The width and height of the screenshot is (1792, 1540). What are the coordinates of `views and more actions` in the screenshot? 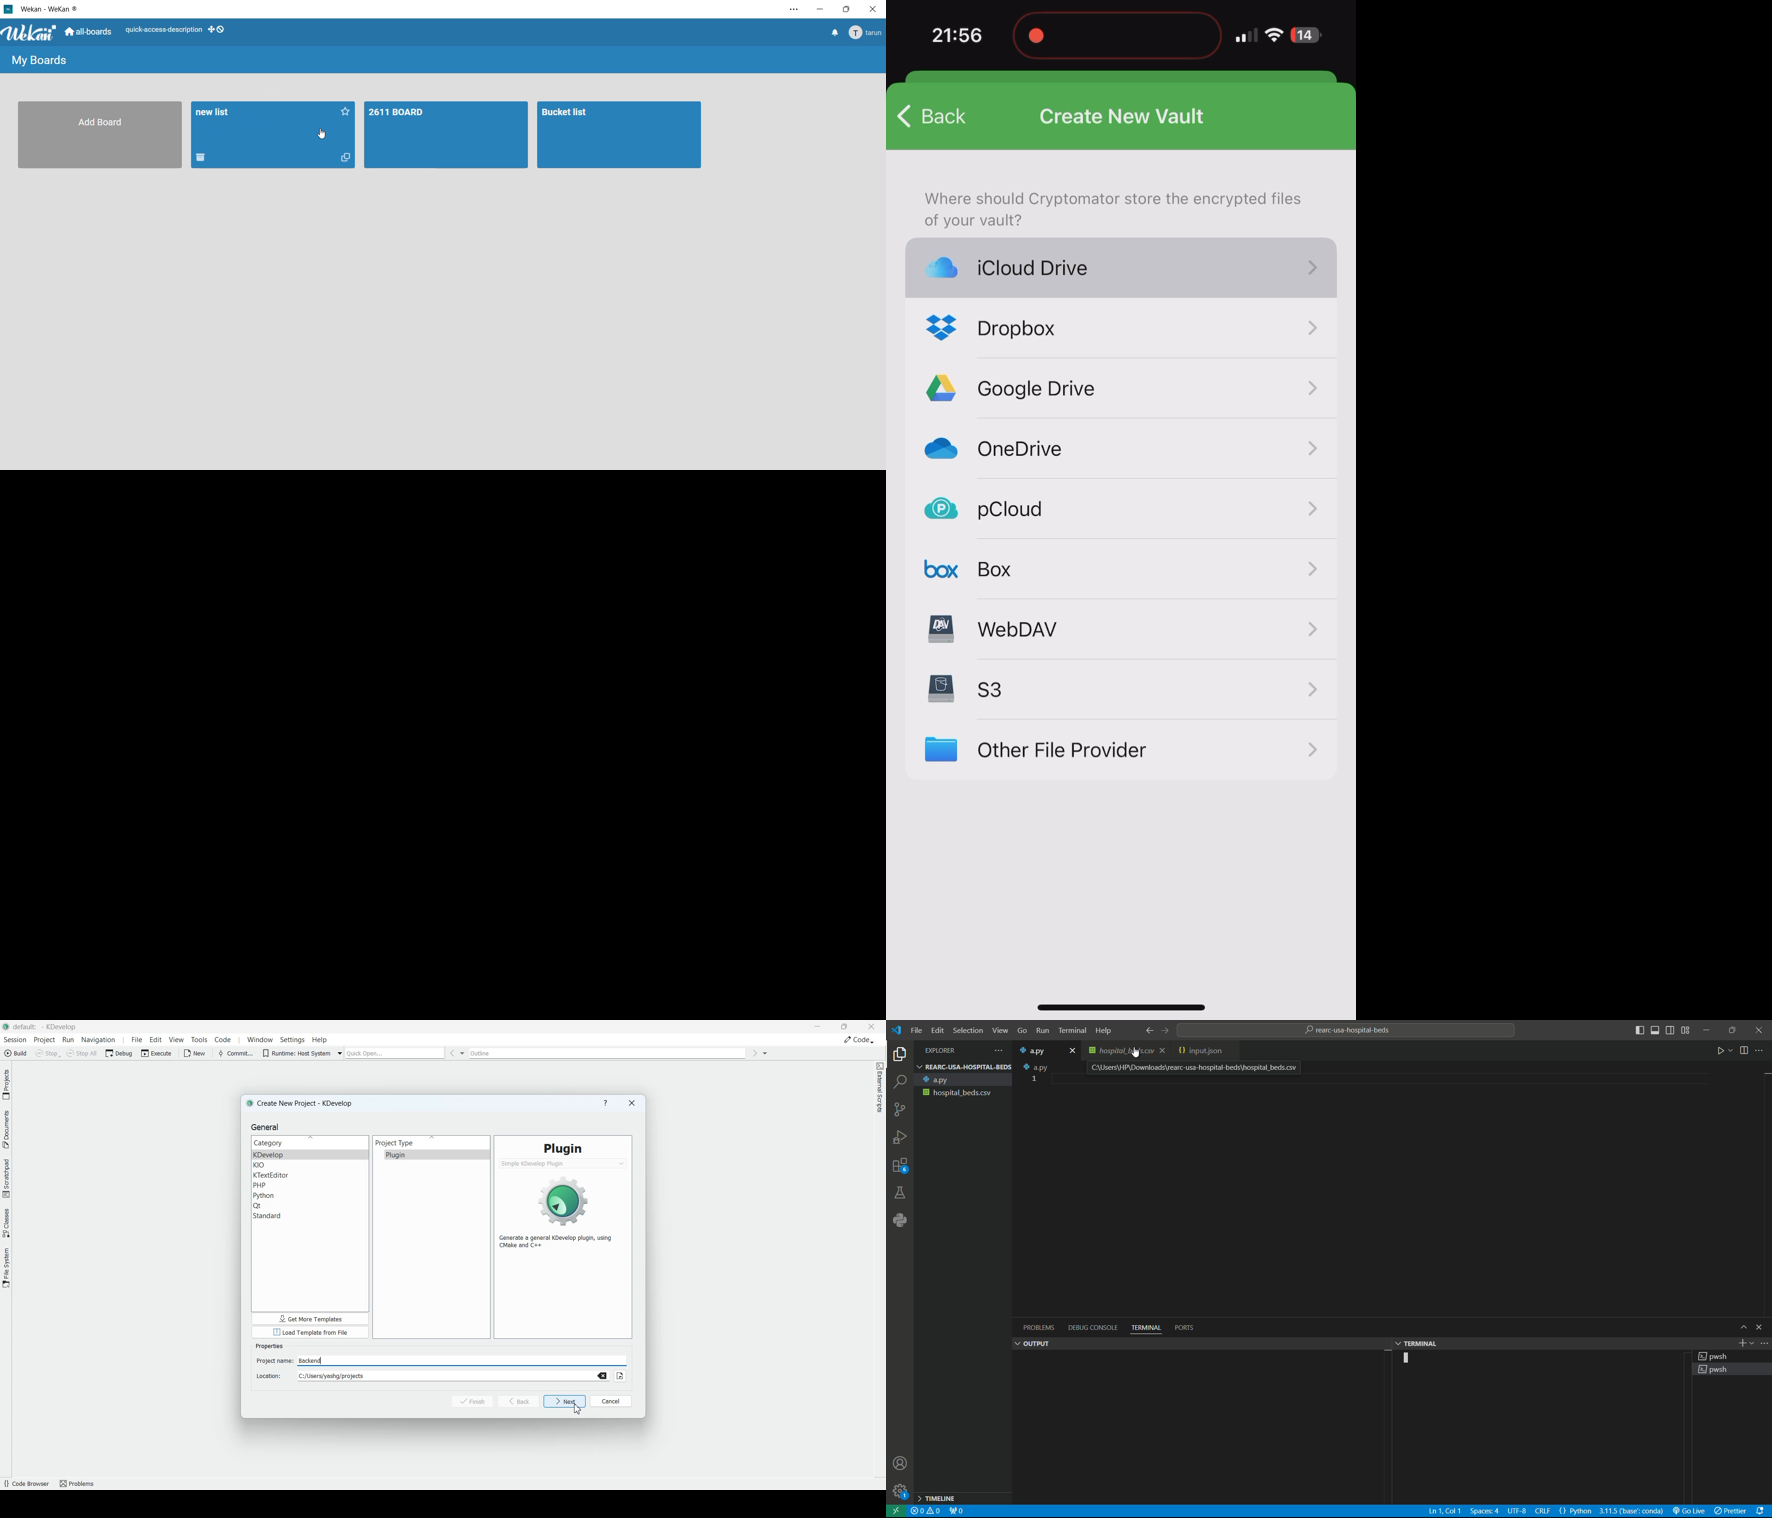 It's located at (1000, 1050).